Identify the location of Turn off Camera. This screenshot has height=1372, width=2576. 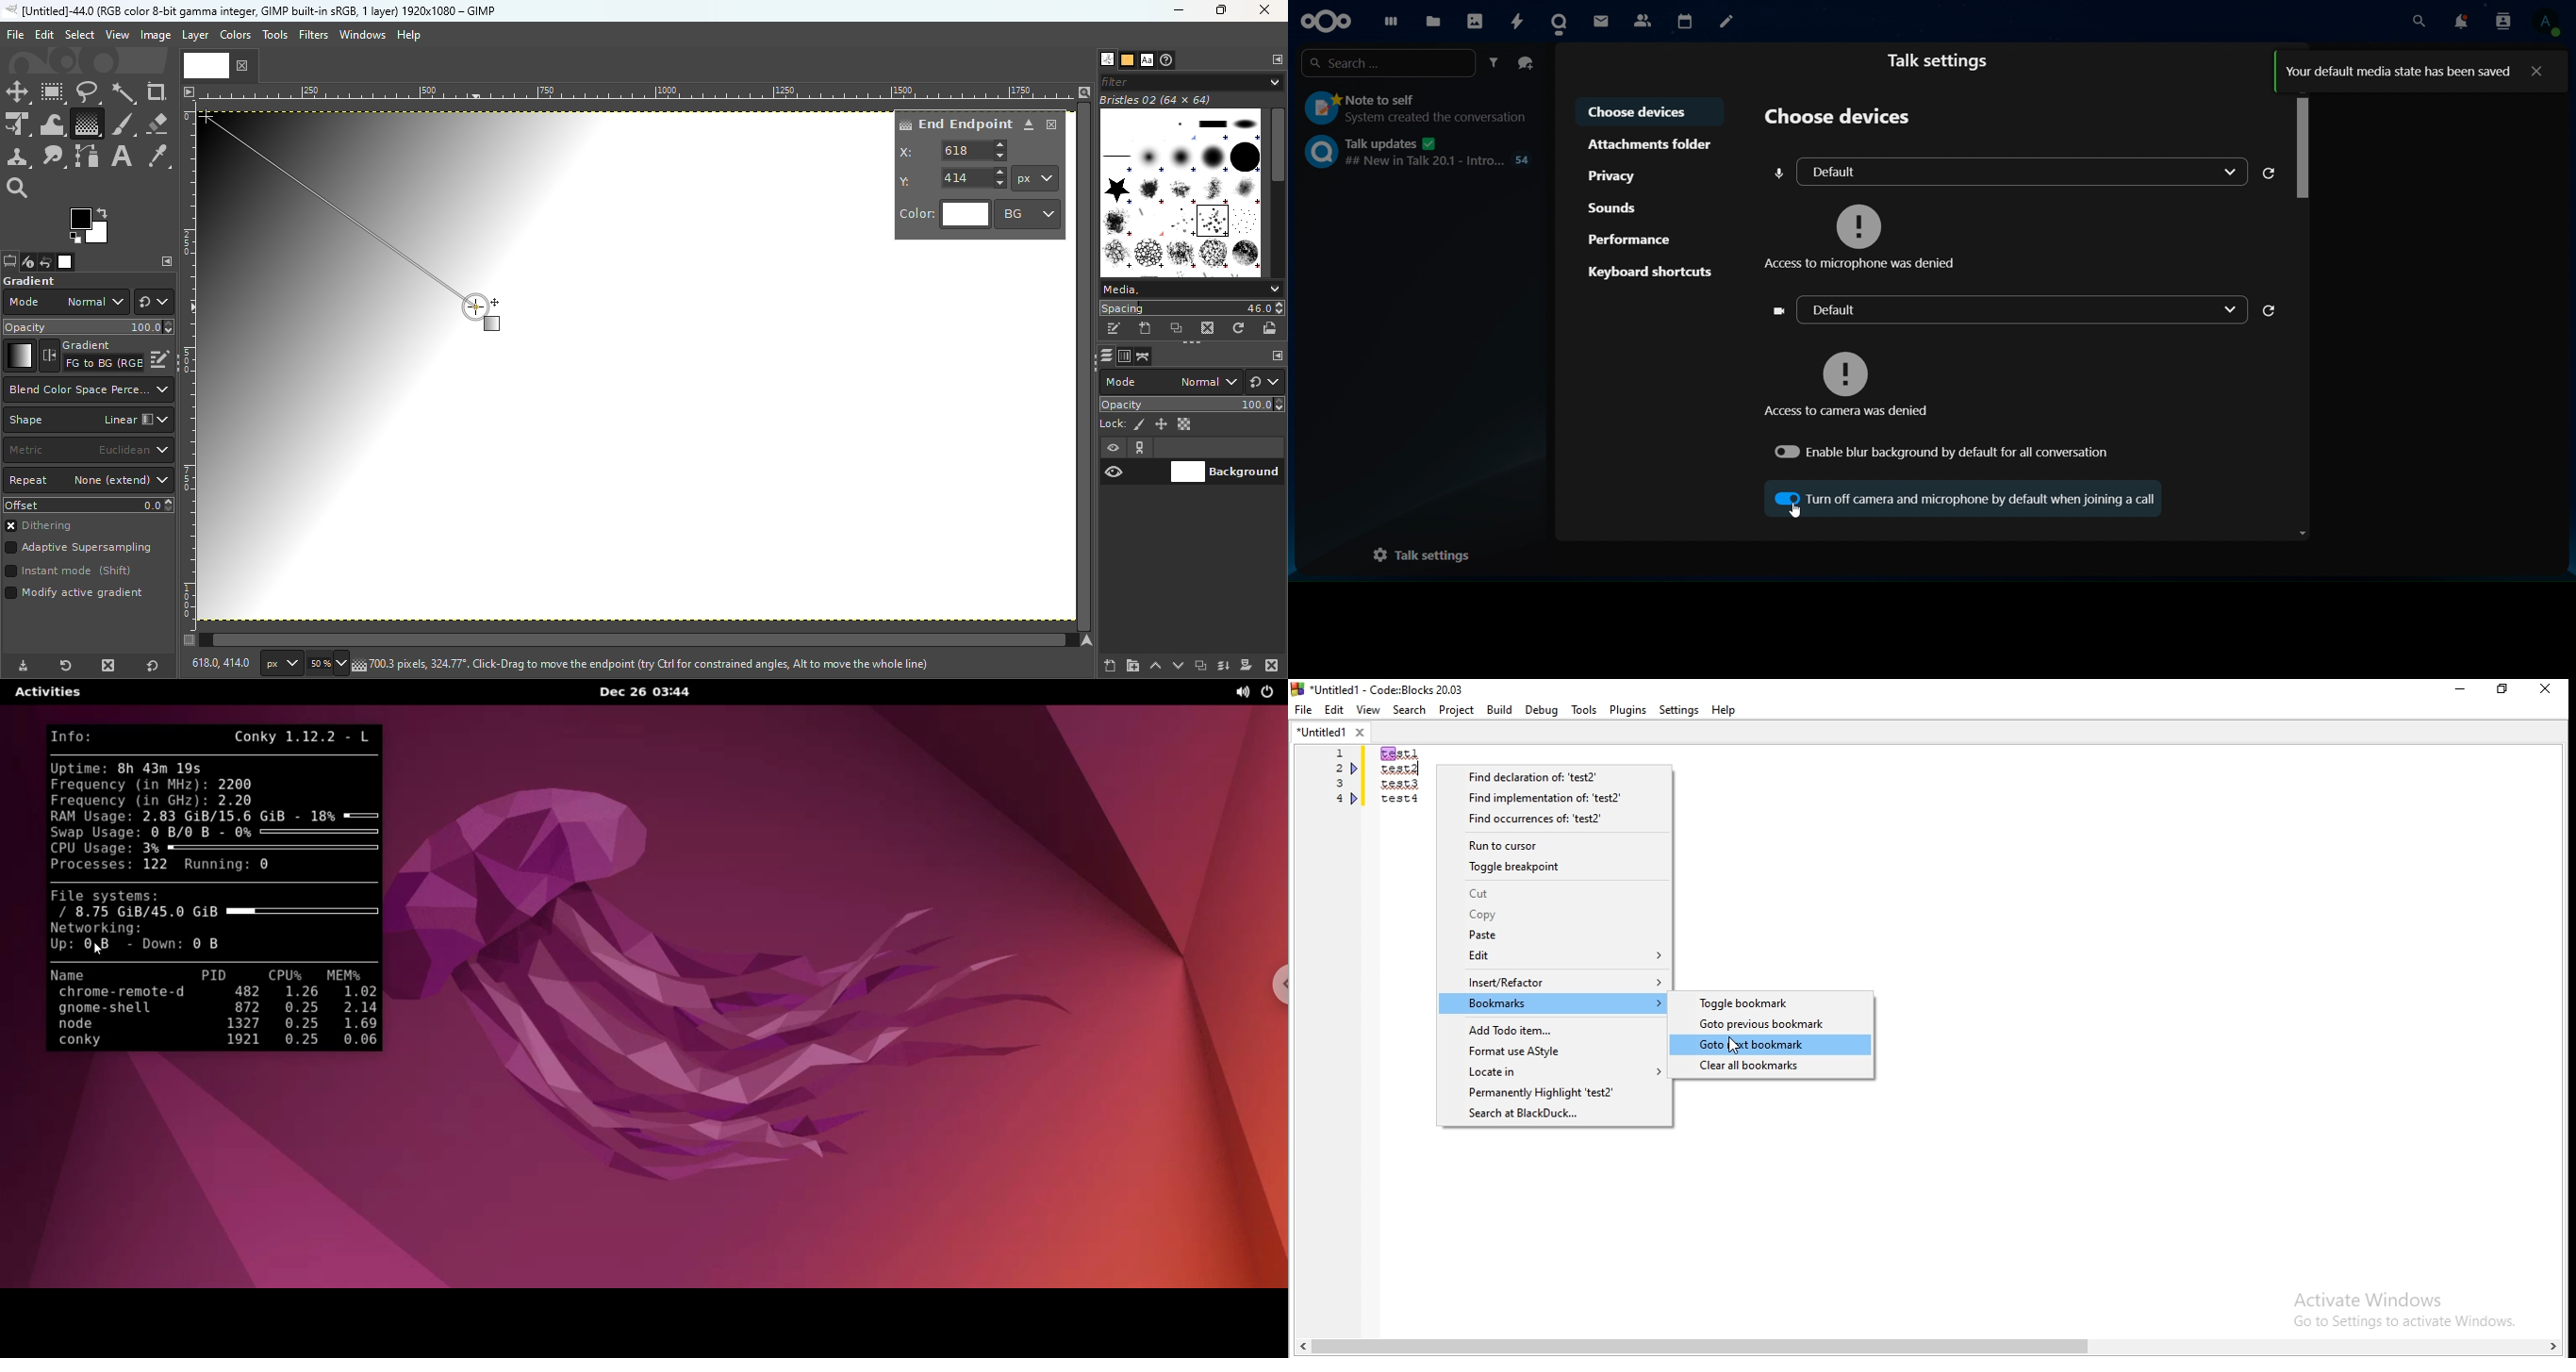
(1788, 496).